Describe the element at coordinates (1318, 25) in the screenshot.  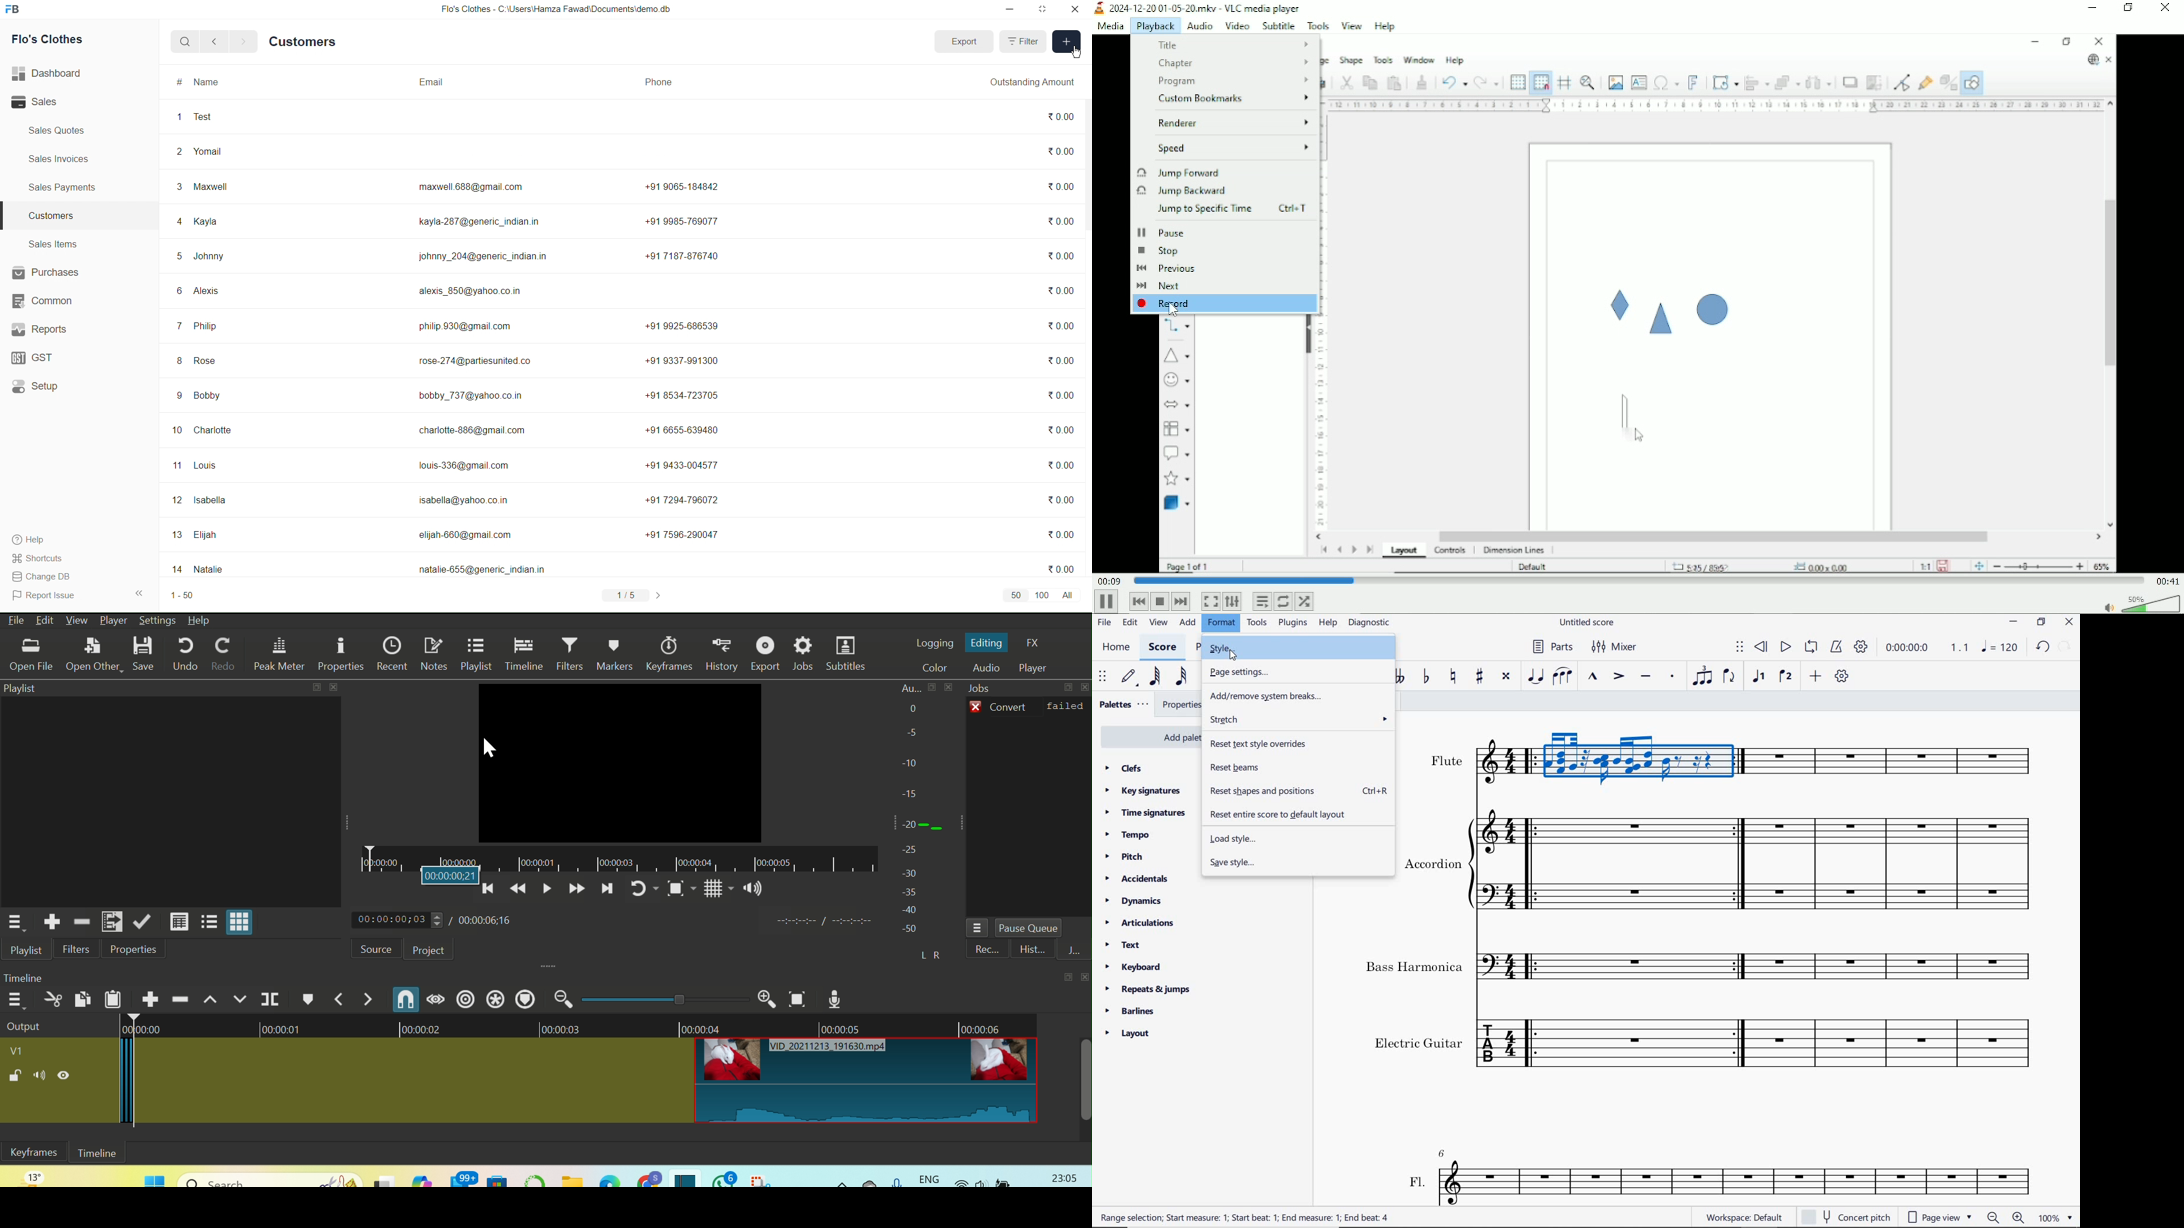
I see `Tools` at that location.